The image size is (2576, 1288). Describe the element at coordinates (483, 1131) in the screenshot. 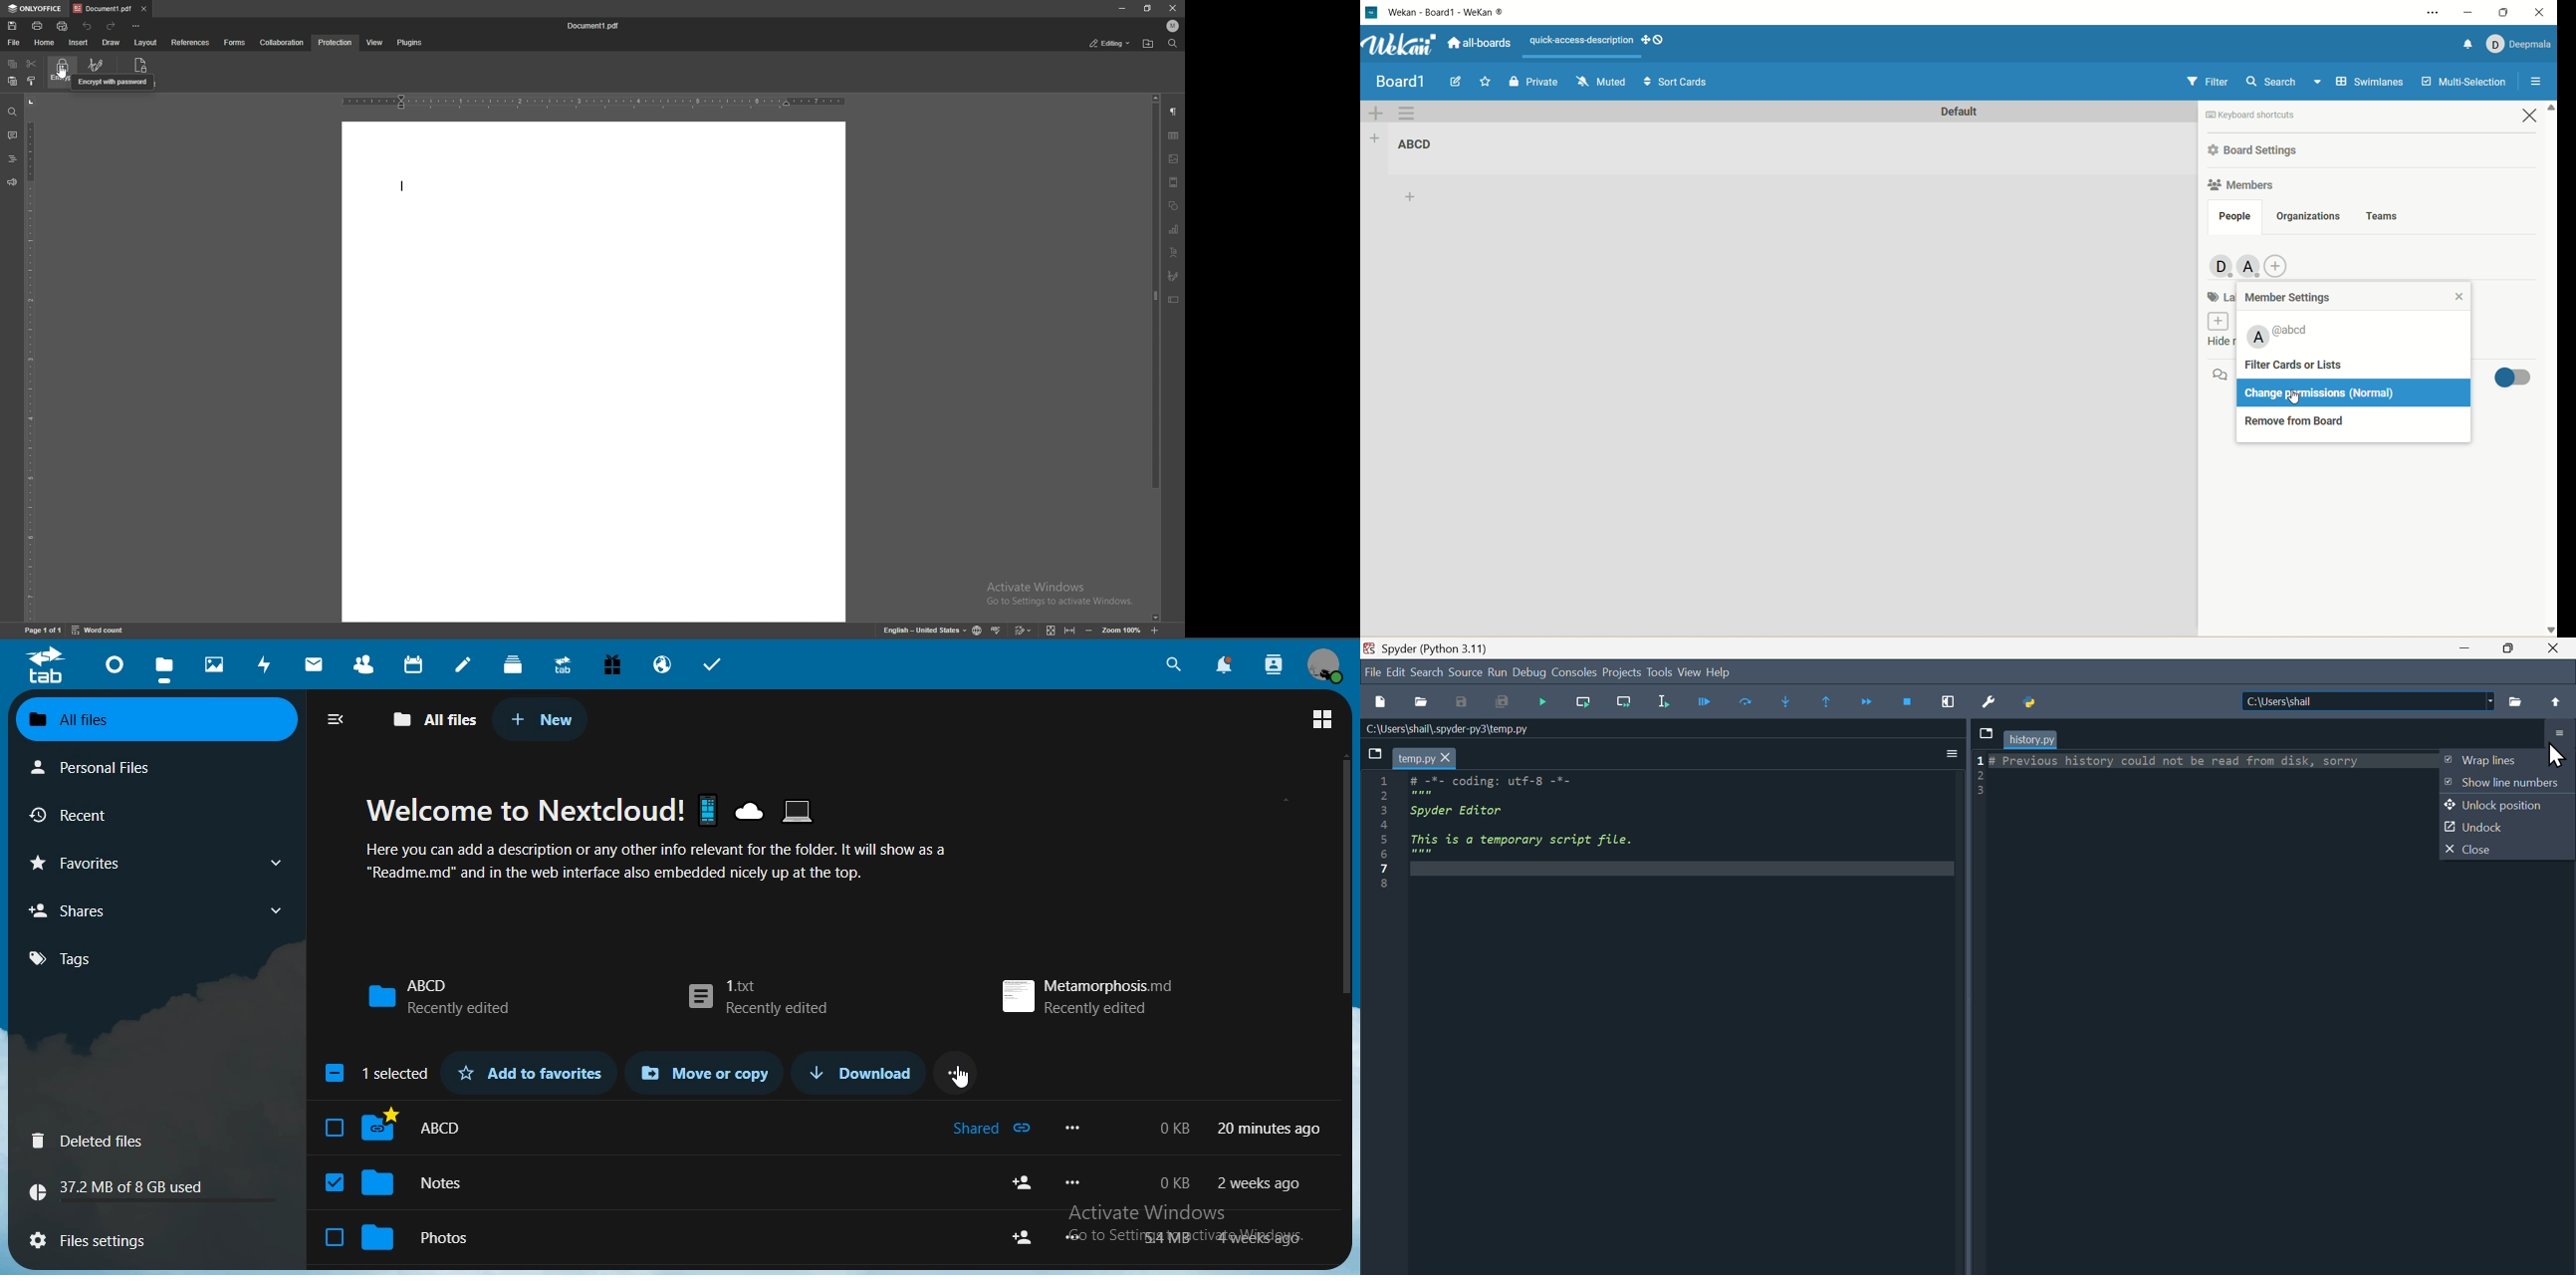

I see `ABCD` at that location.